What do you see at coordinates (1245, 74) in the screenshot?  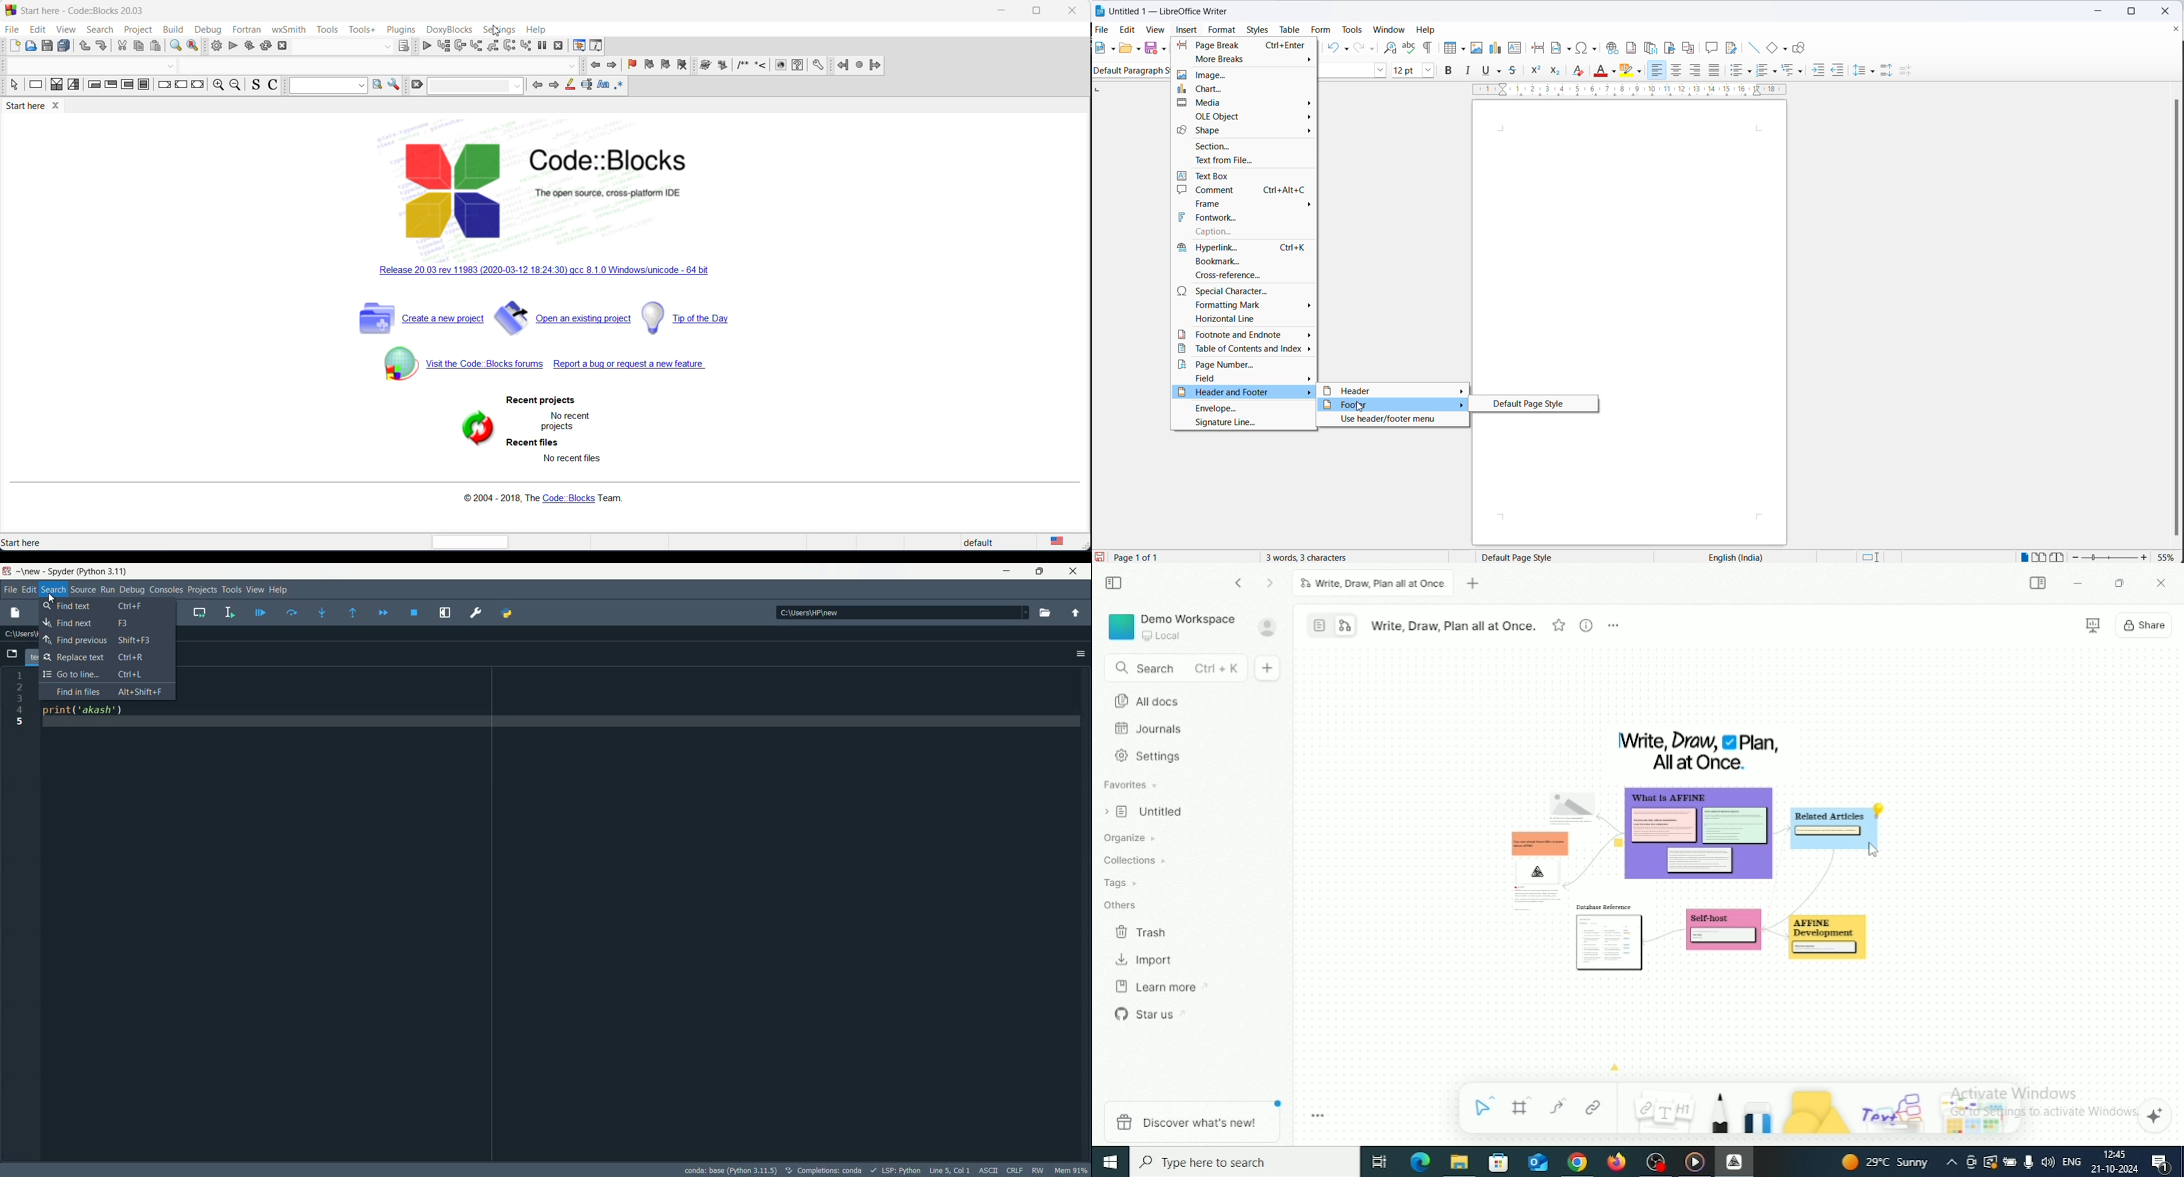 I see `image` at bounding box center [1245, 74].